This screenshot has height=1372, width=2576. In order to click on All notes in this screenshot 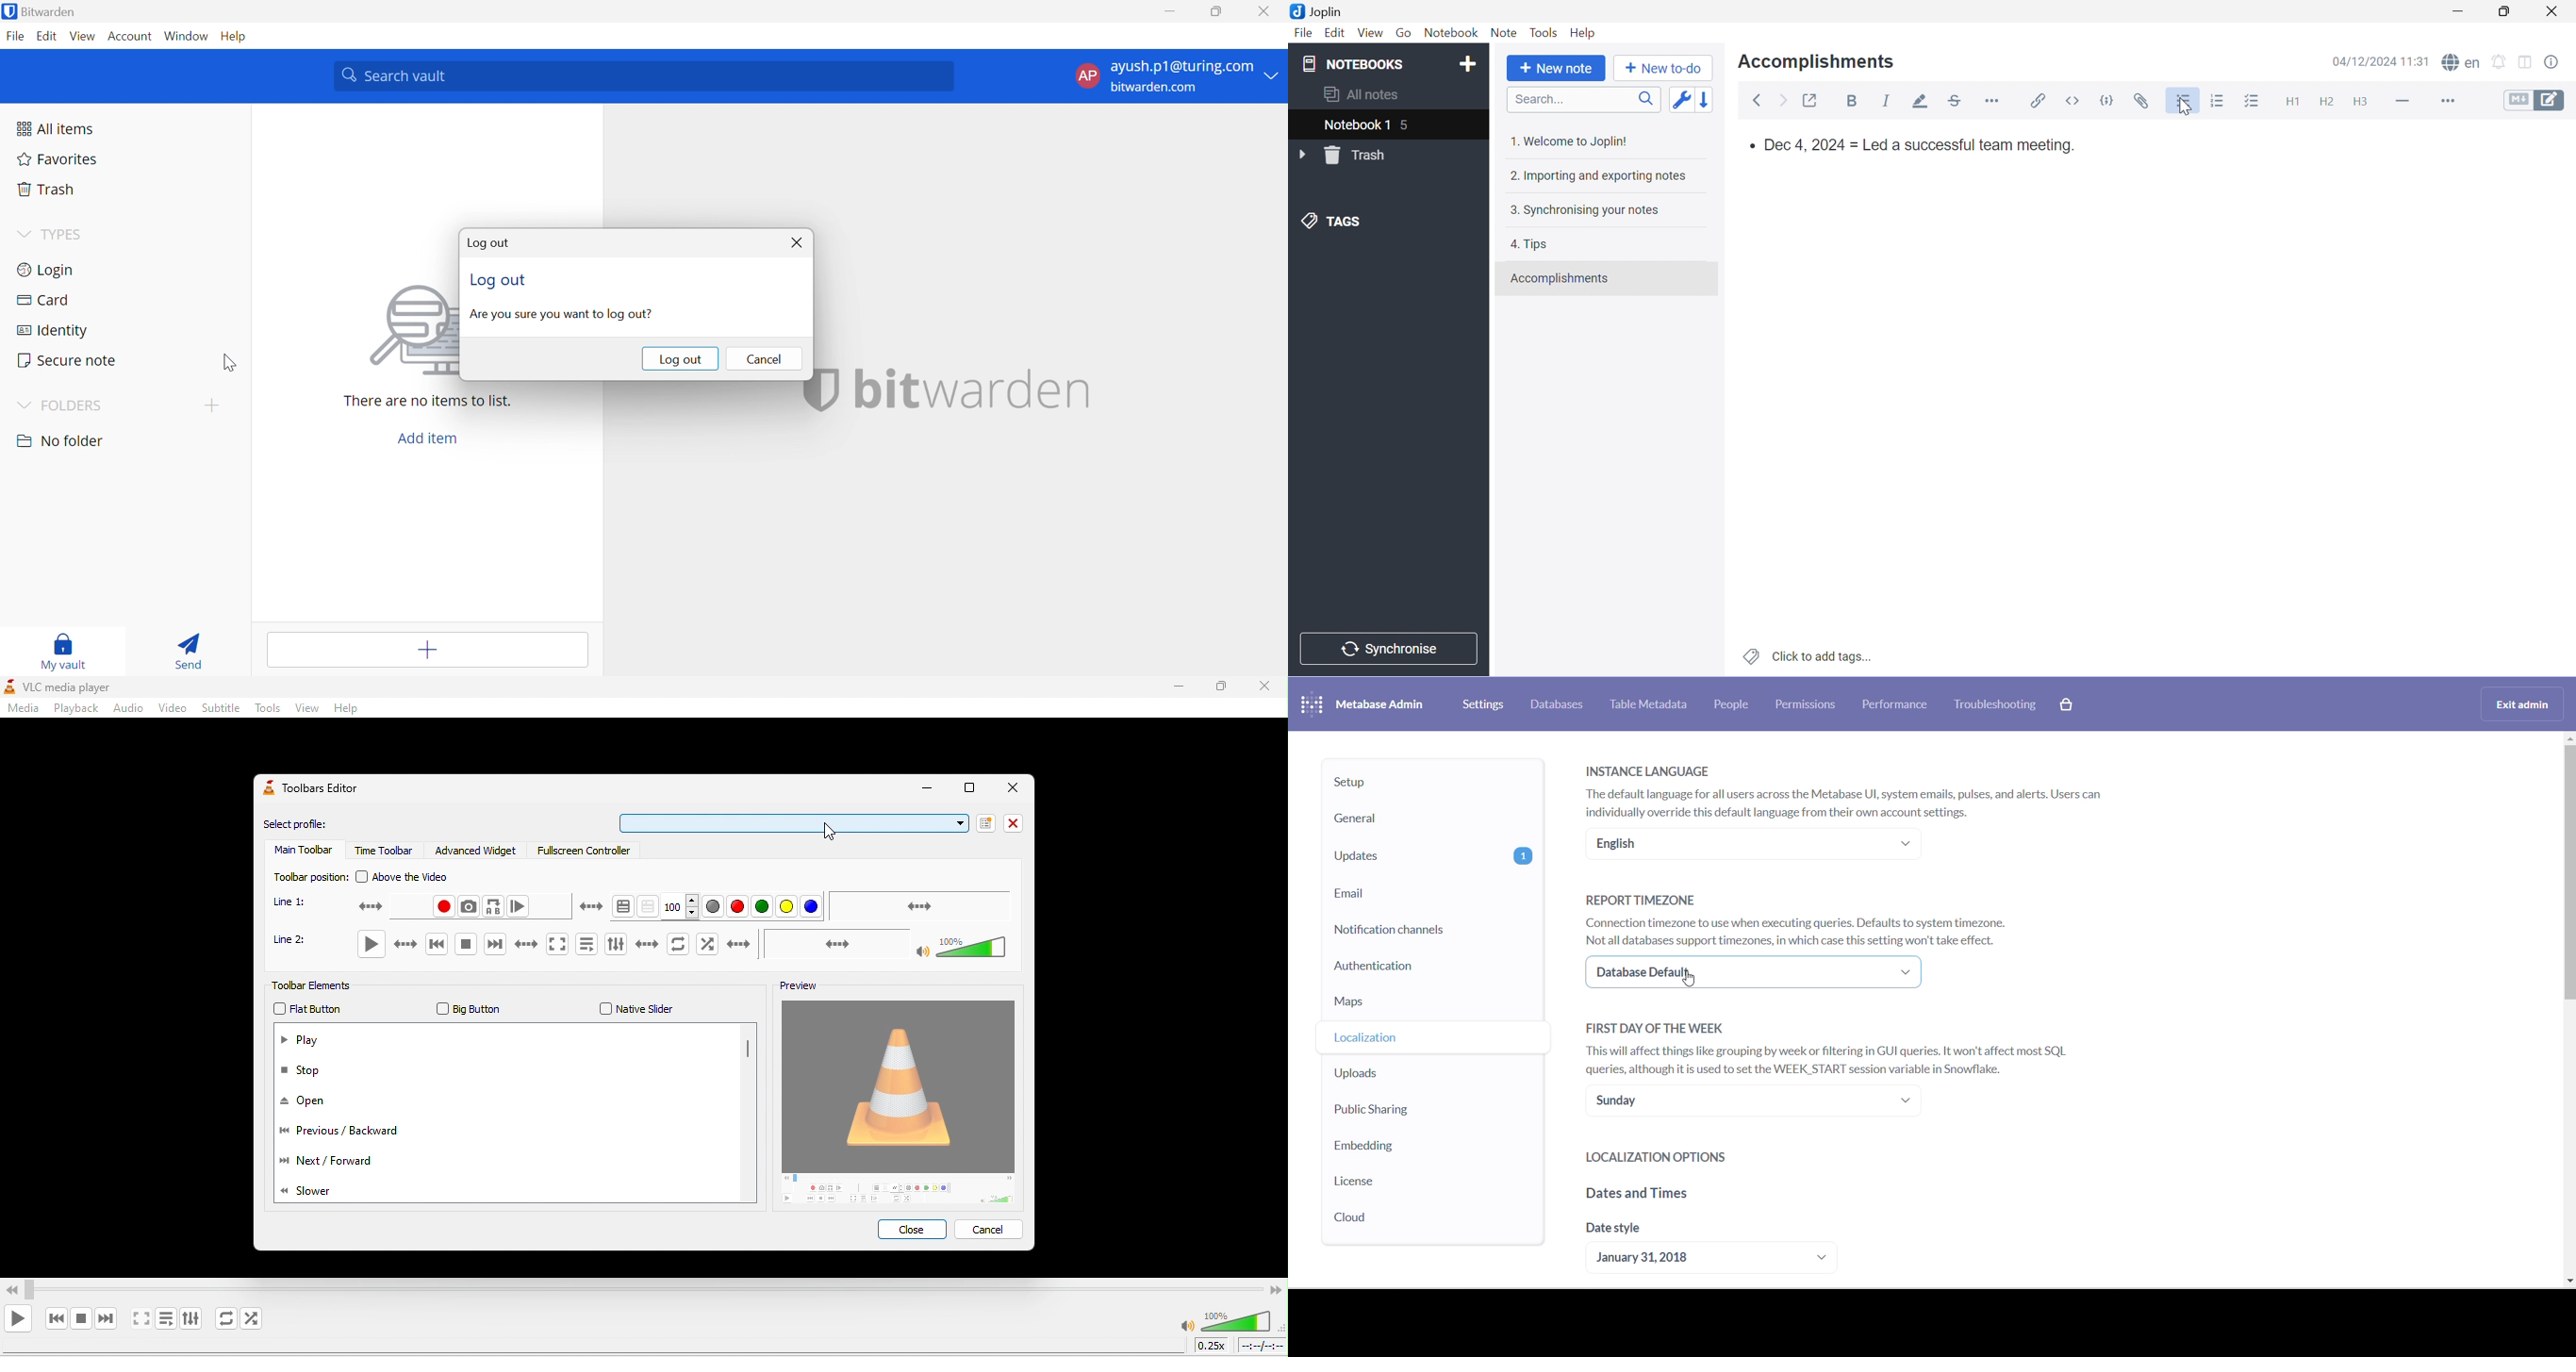, I will do `click(1359, 95)`.